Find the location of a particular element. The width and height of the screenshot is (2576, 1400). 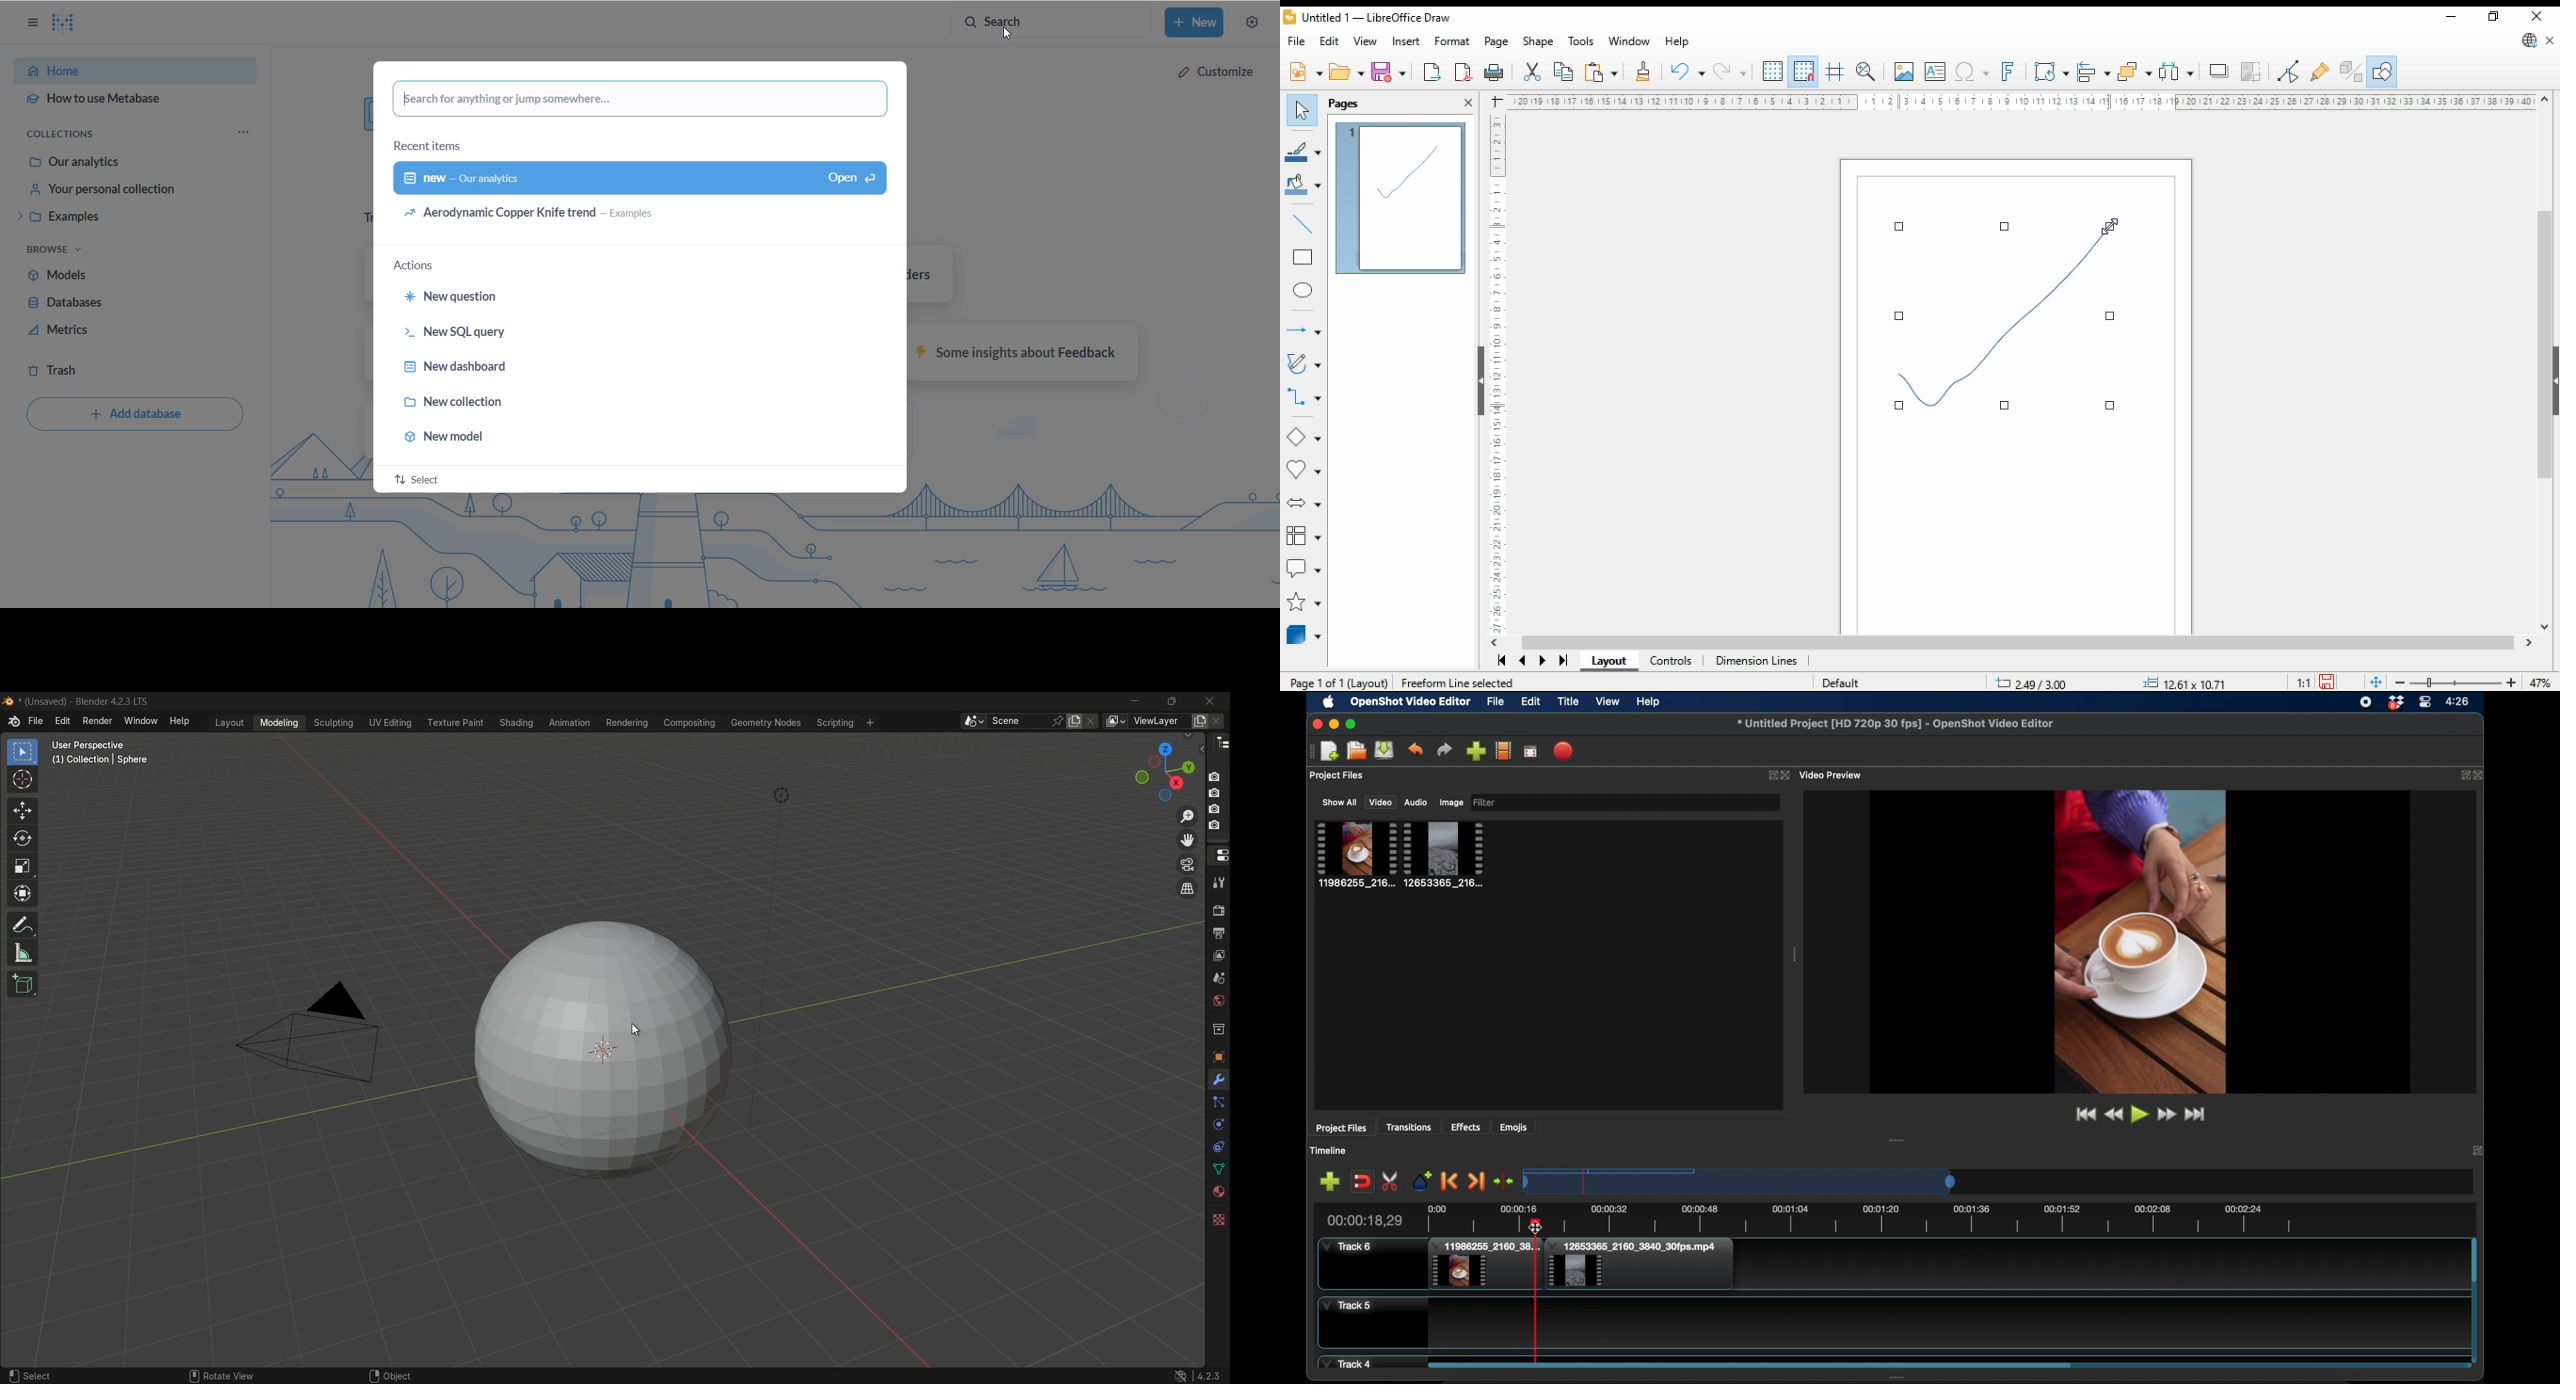

toggle endpoint edit mode is located at coordinates (2289, 72).